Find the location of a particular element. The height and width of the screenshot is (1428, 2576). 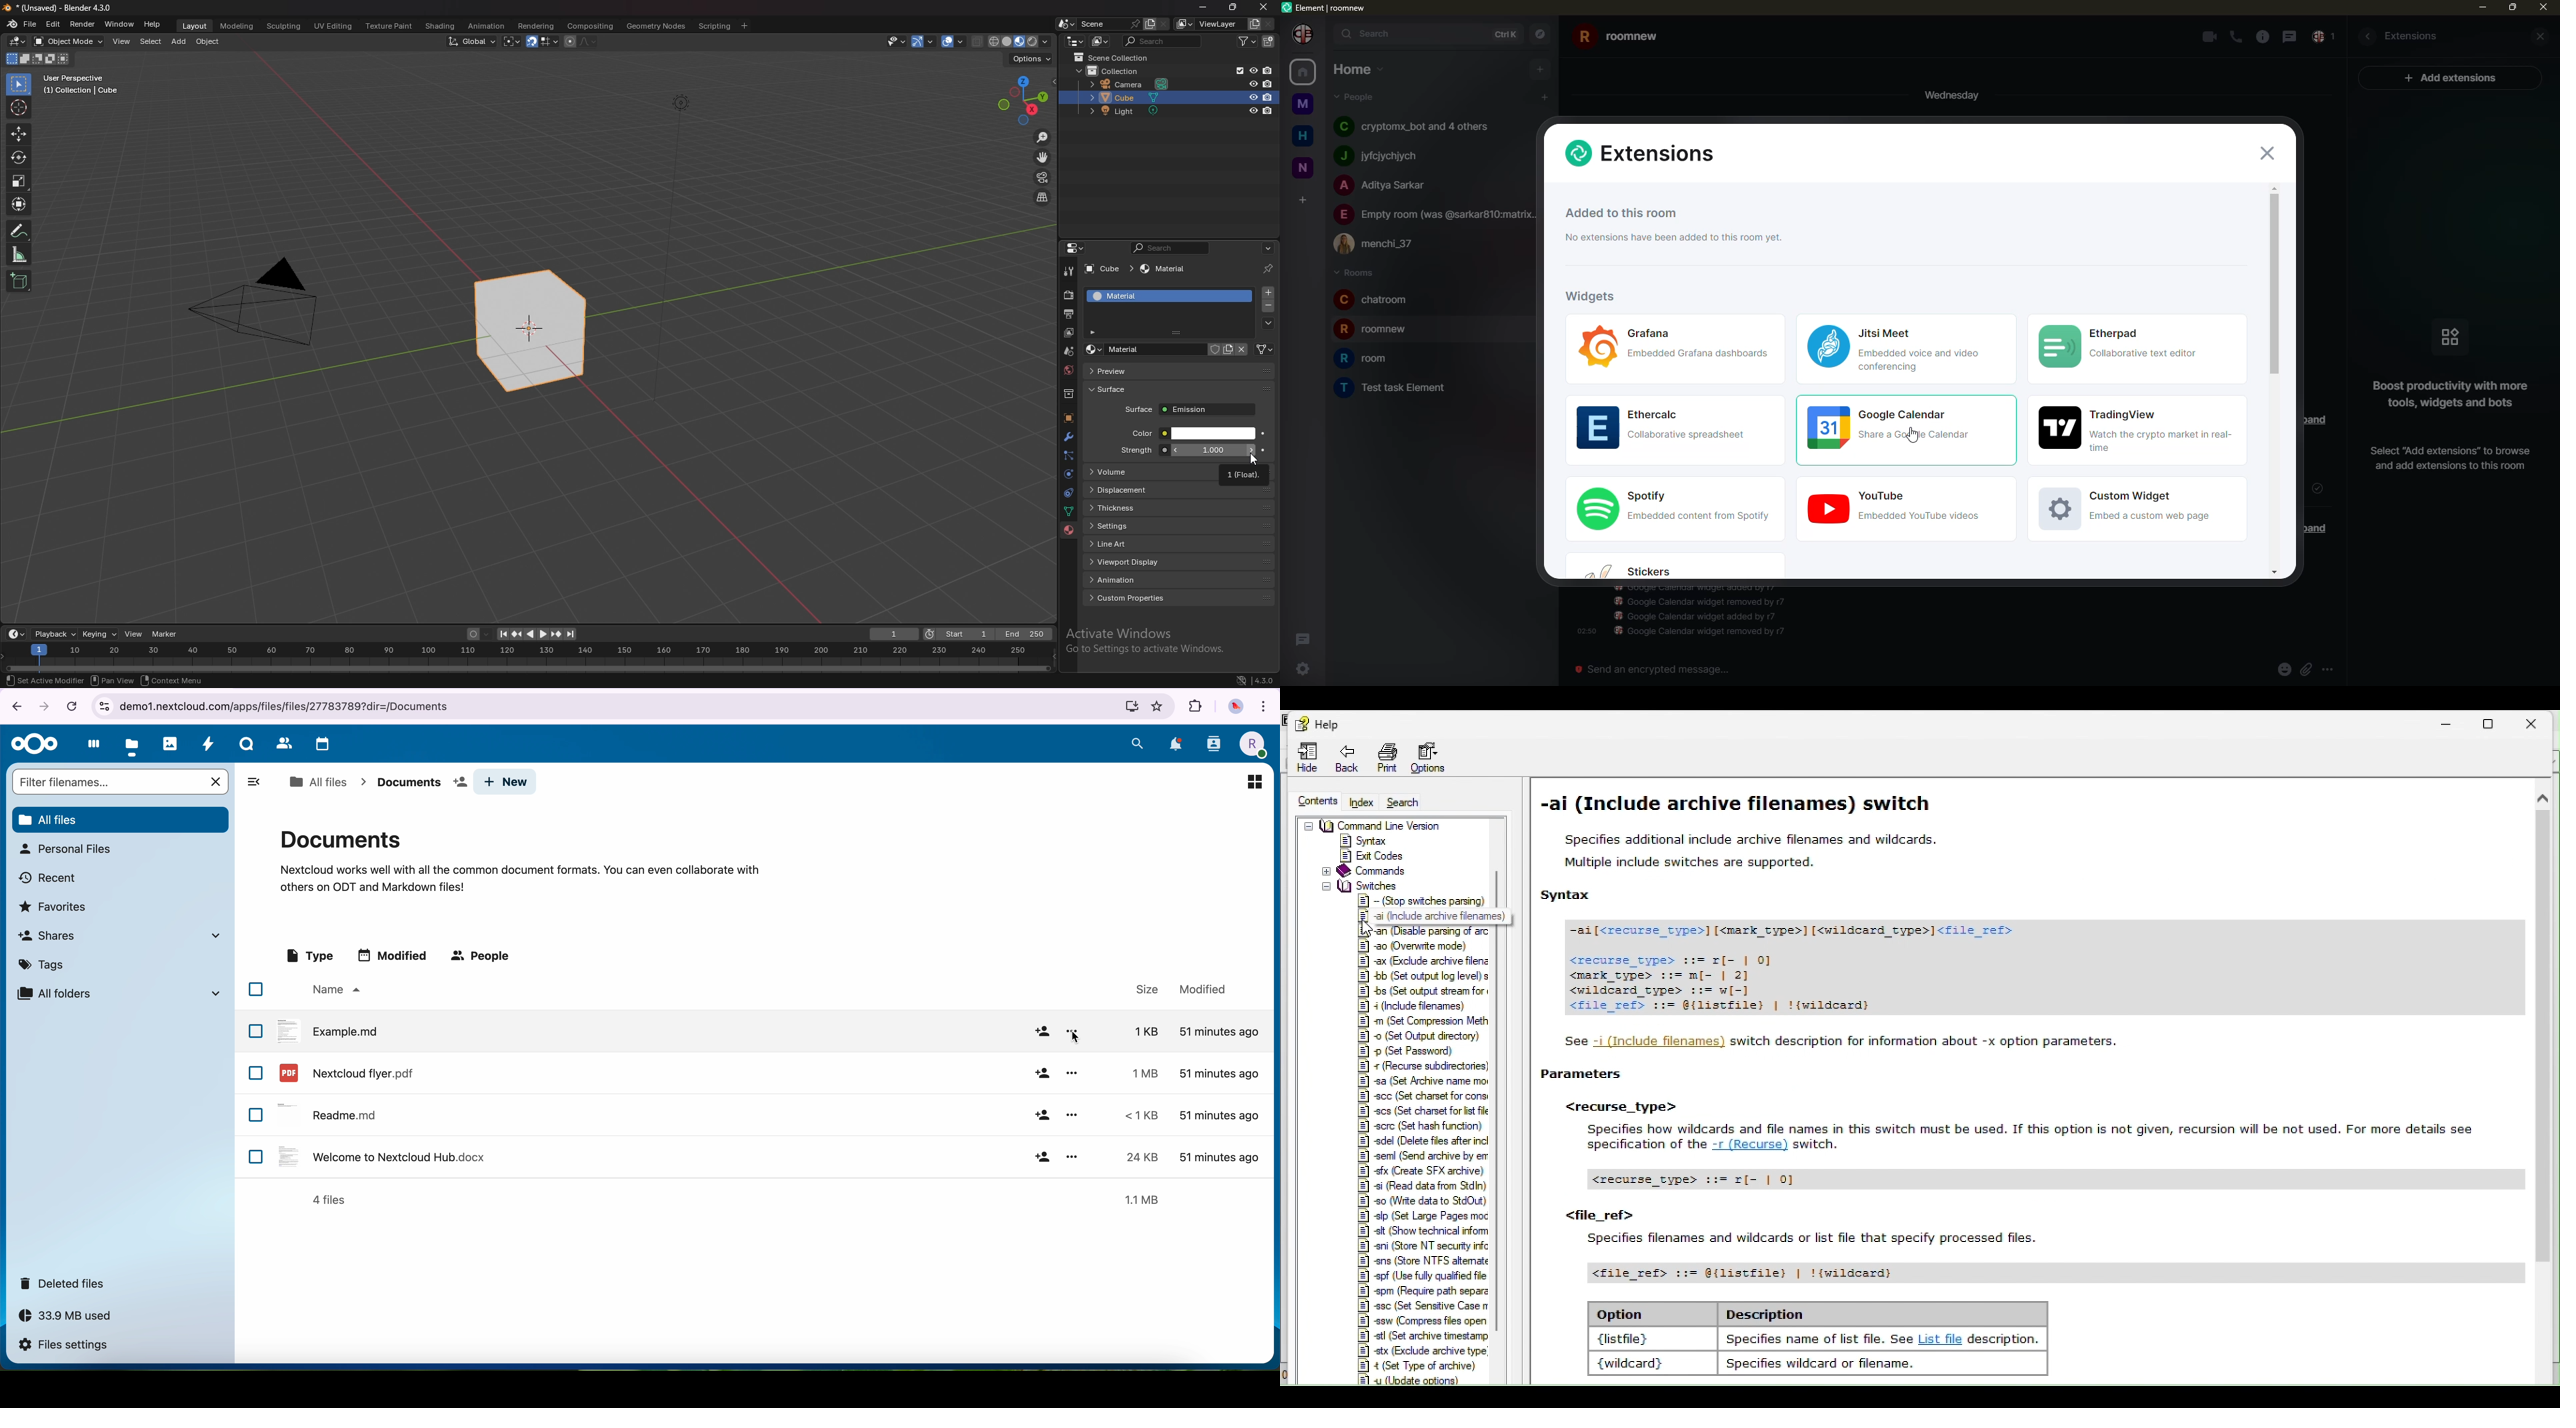

widgets is located at coordinates (2127, 429).